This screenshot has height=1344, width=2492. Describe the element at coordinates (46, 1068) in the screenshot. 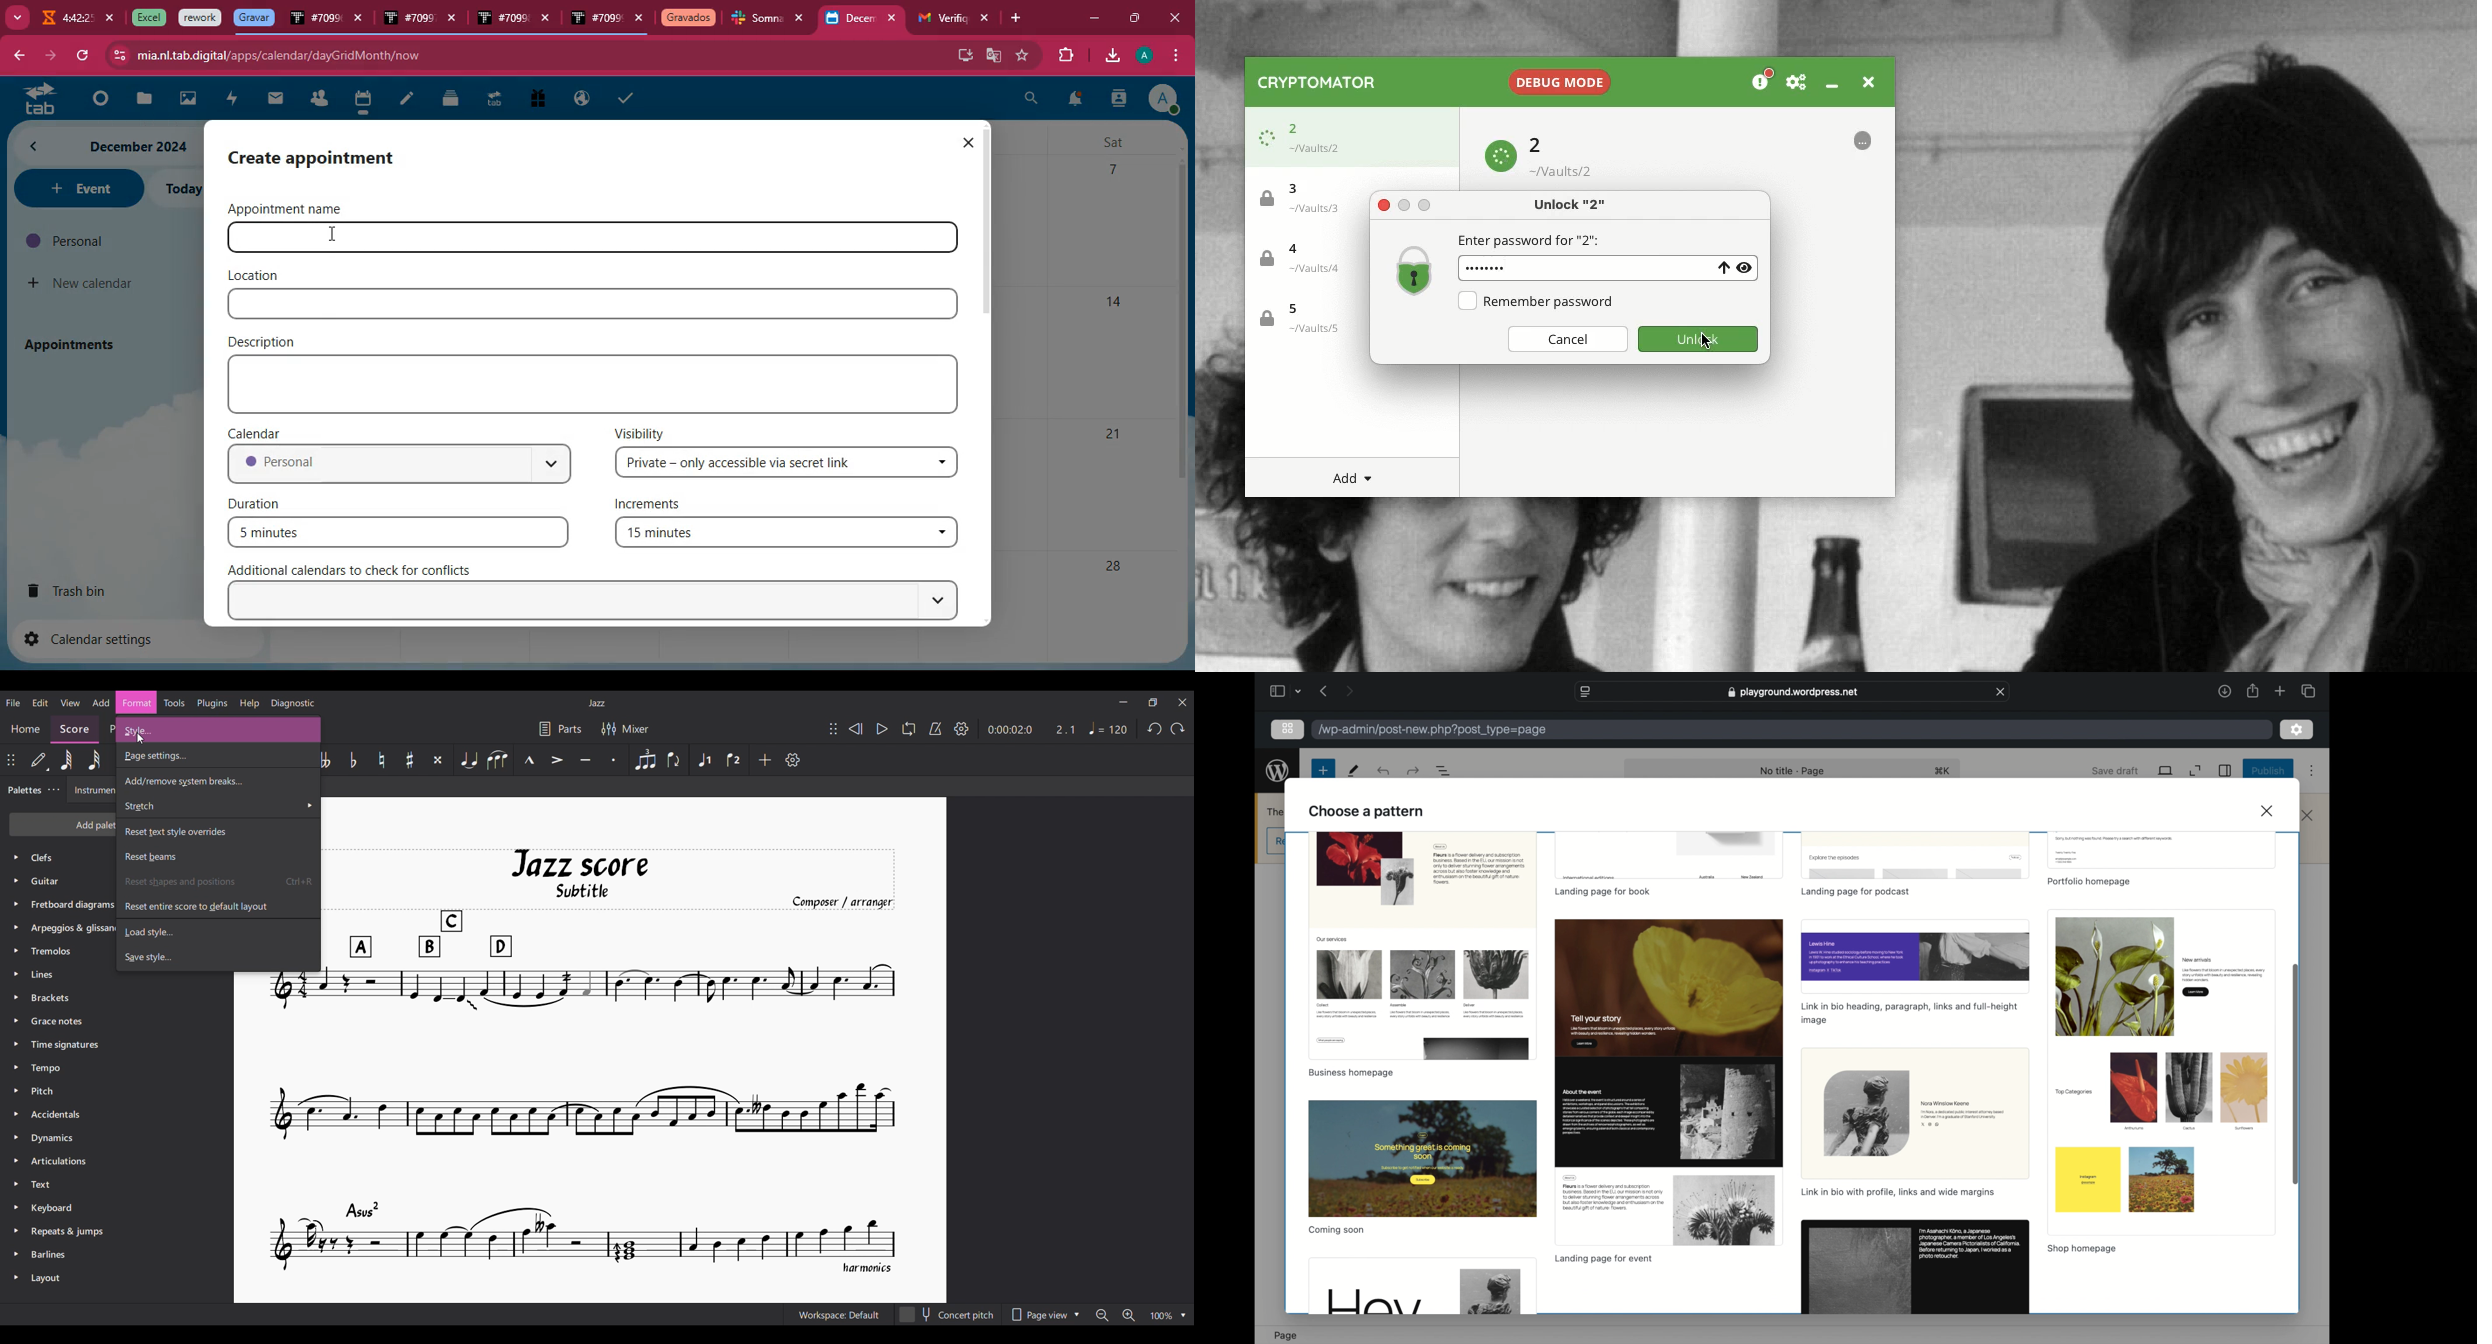

I see `Tempo` at that location.